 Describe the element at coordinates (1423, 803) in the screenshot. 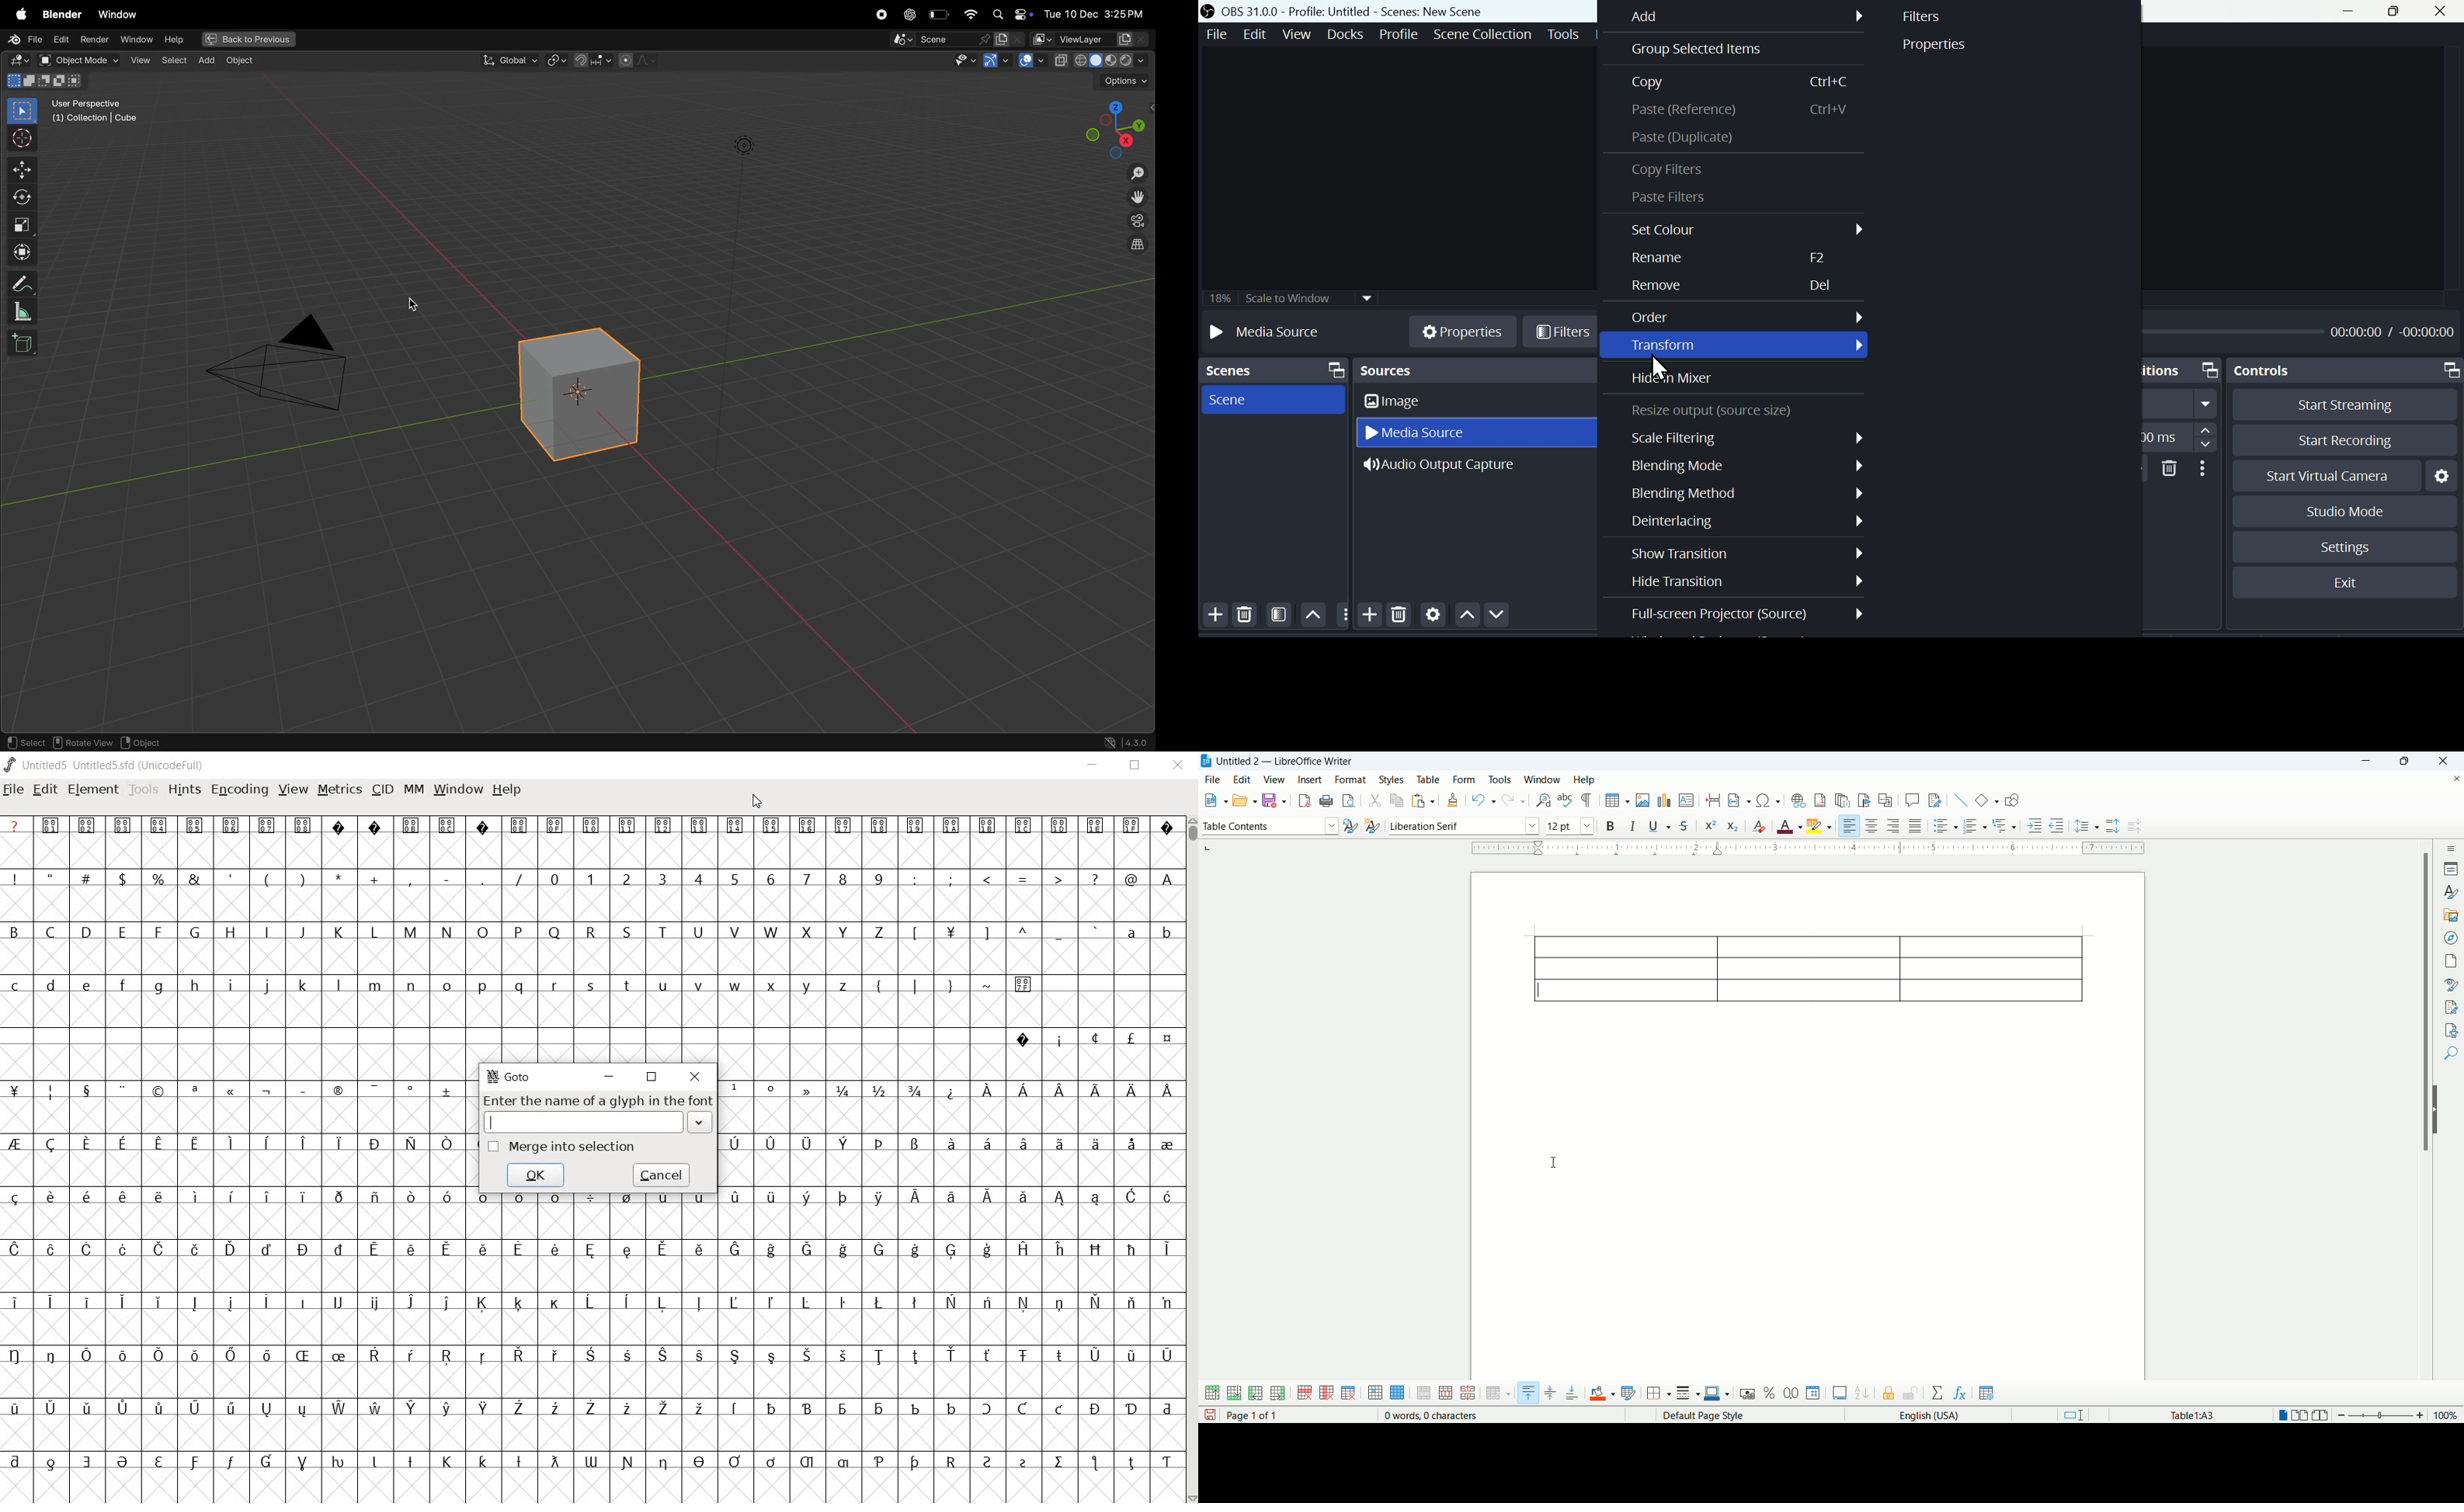

I see `paste` at that location.